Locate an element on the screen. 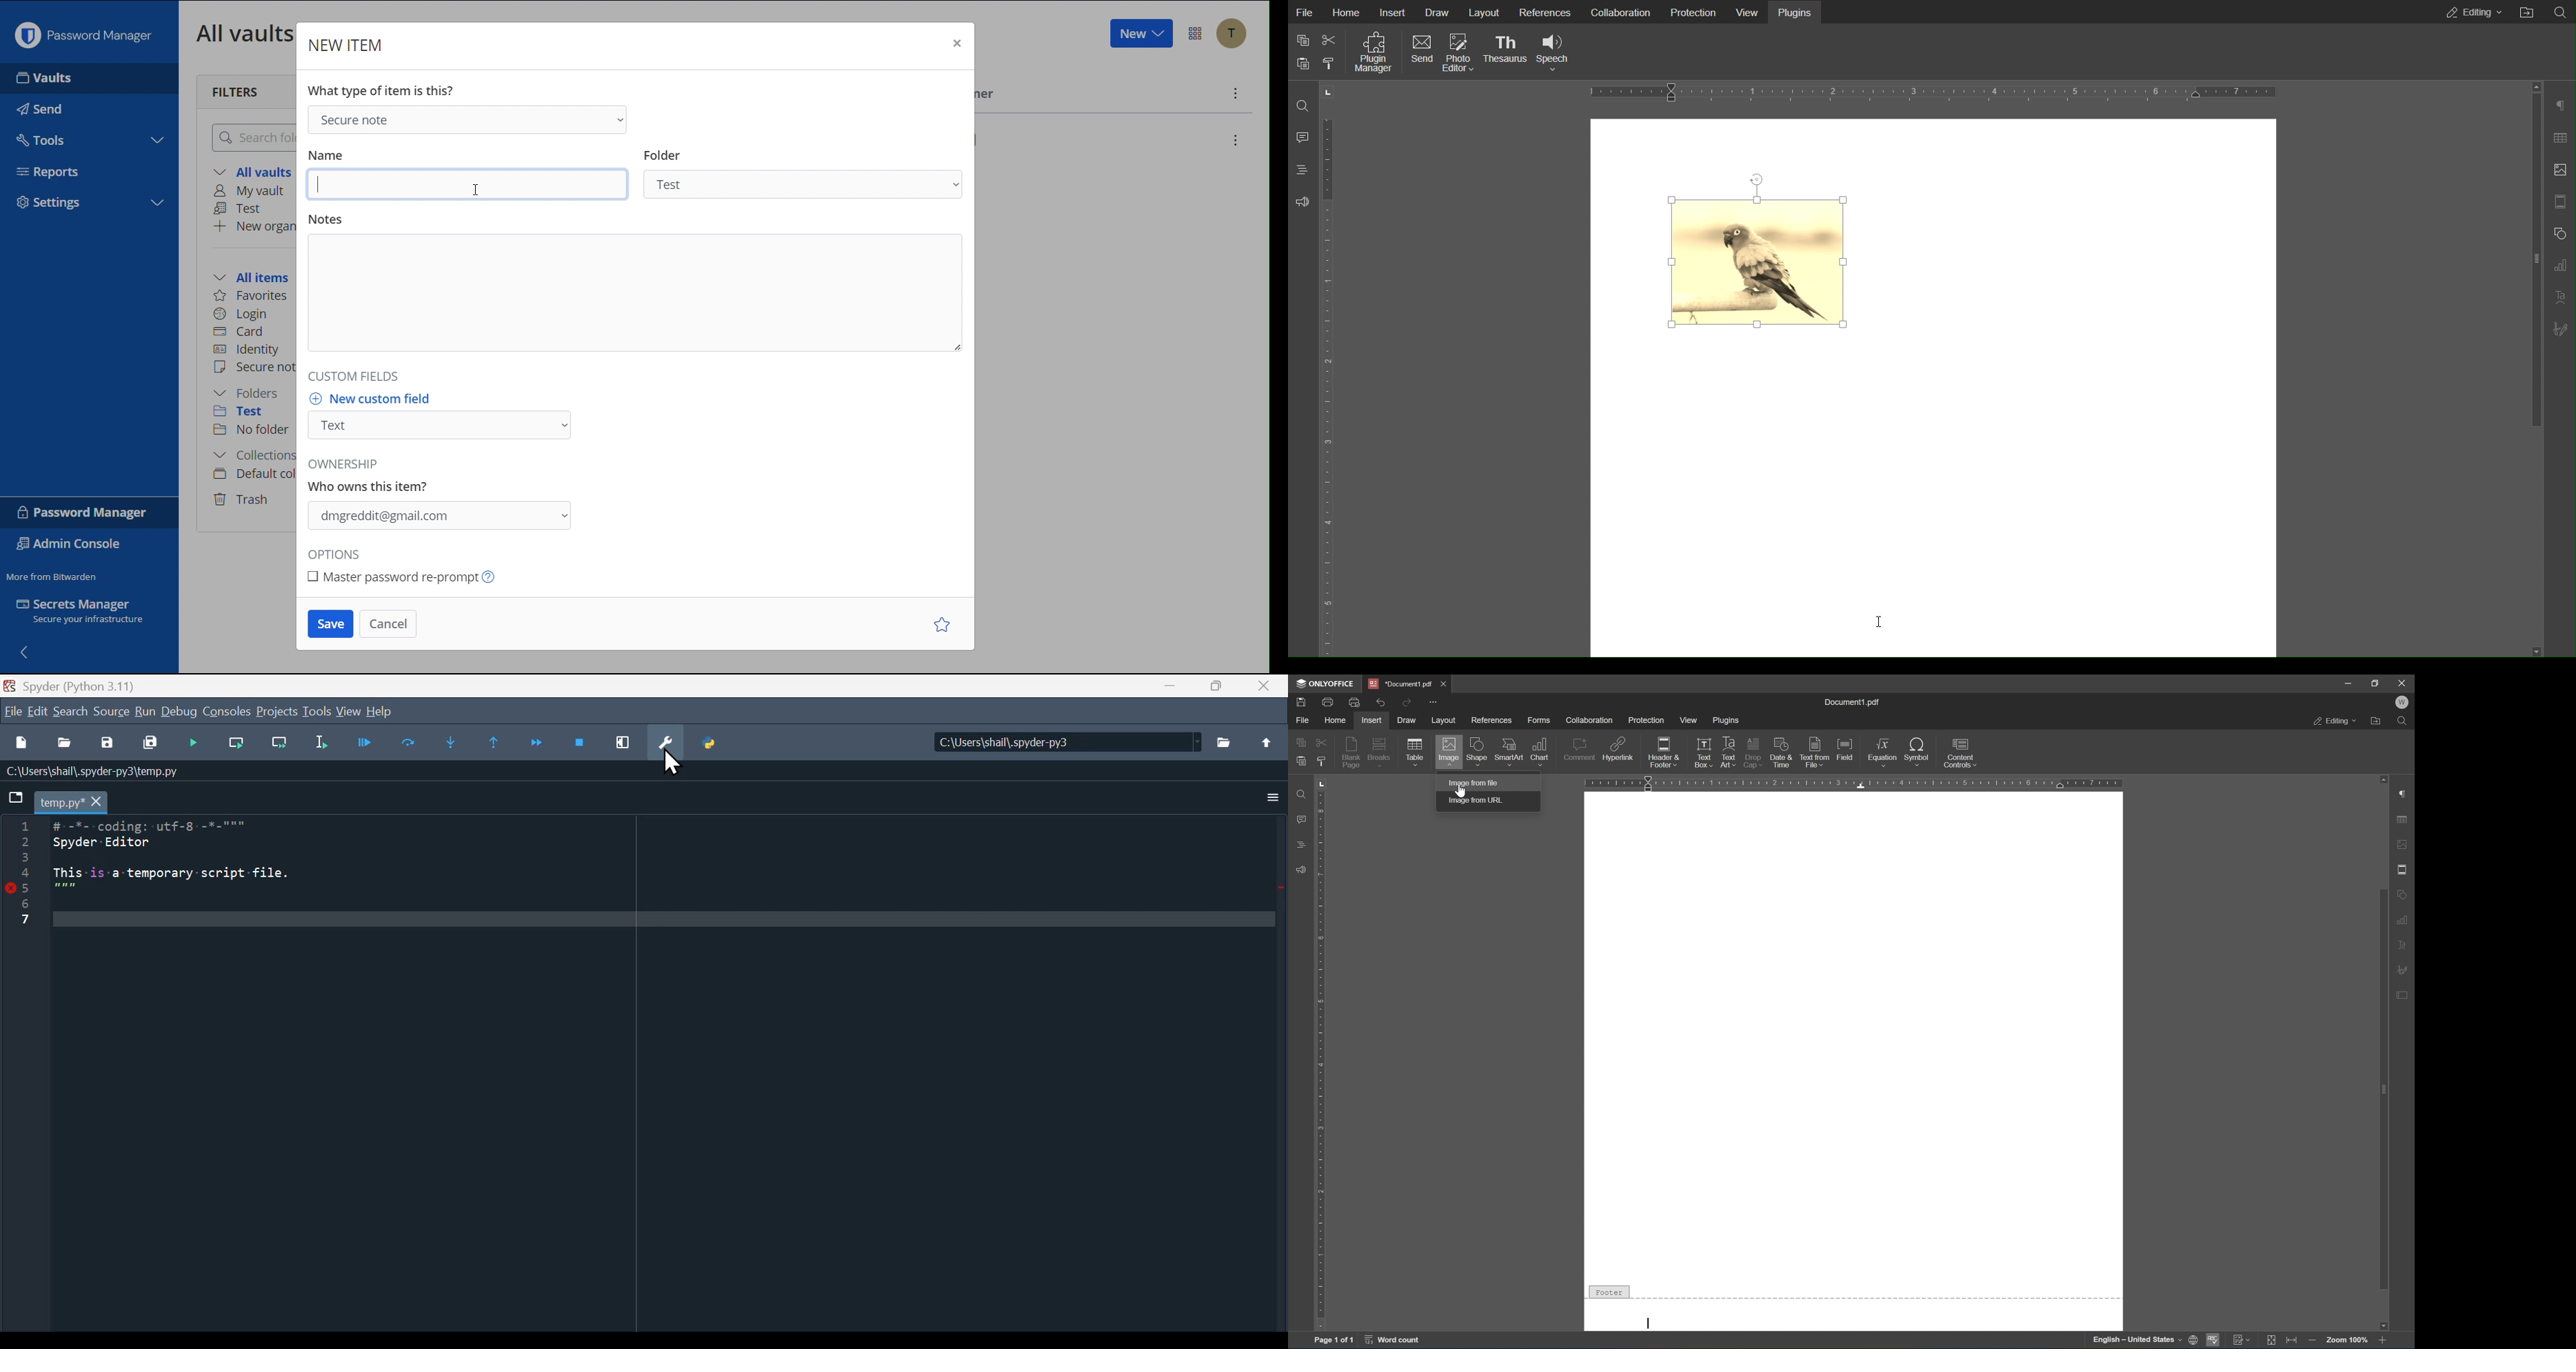 Image resolution: width=2576 pixels, height=1372 pixels. Cursor is located at coordinates (474, 190).